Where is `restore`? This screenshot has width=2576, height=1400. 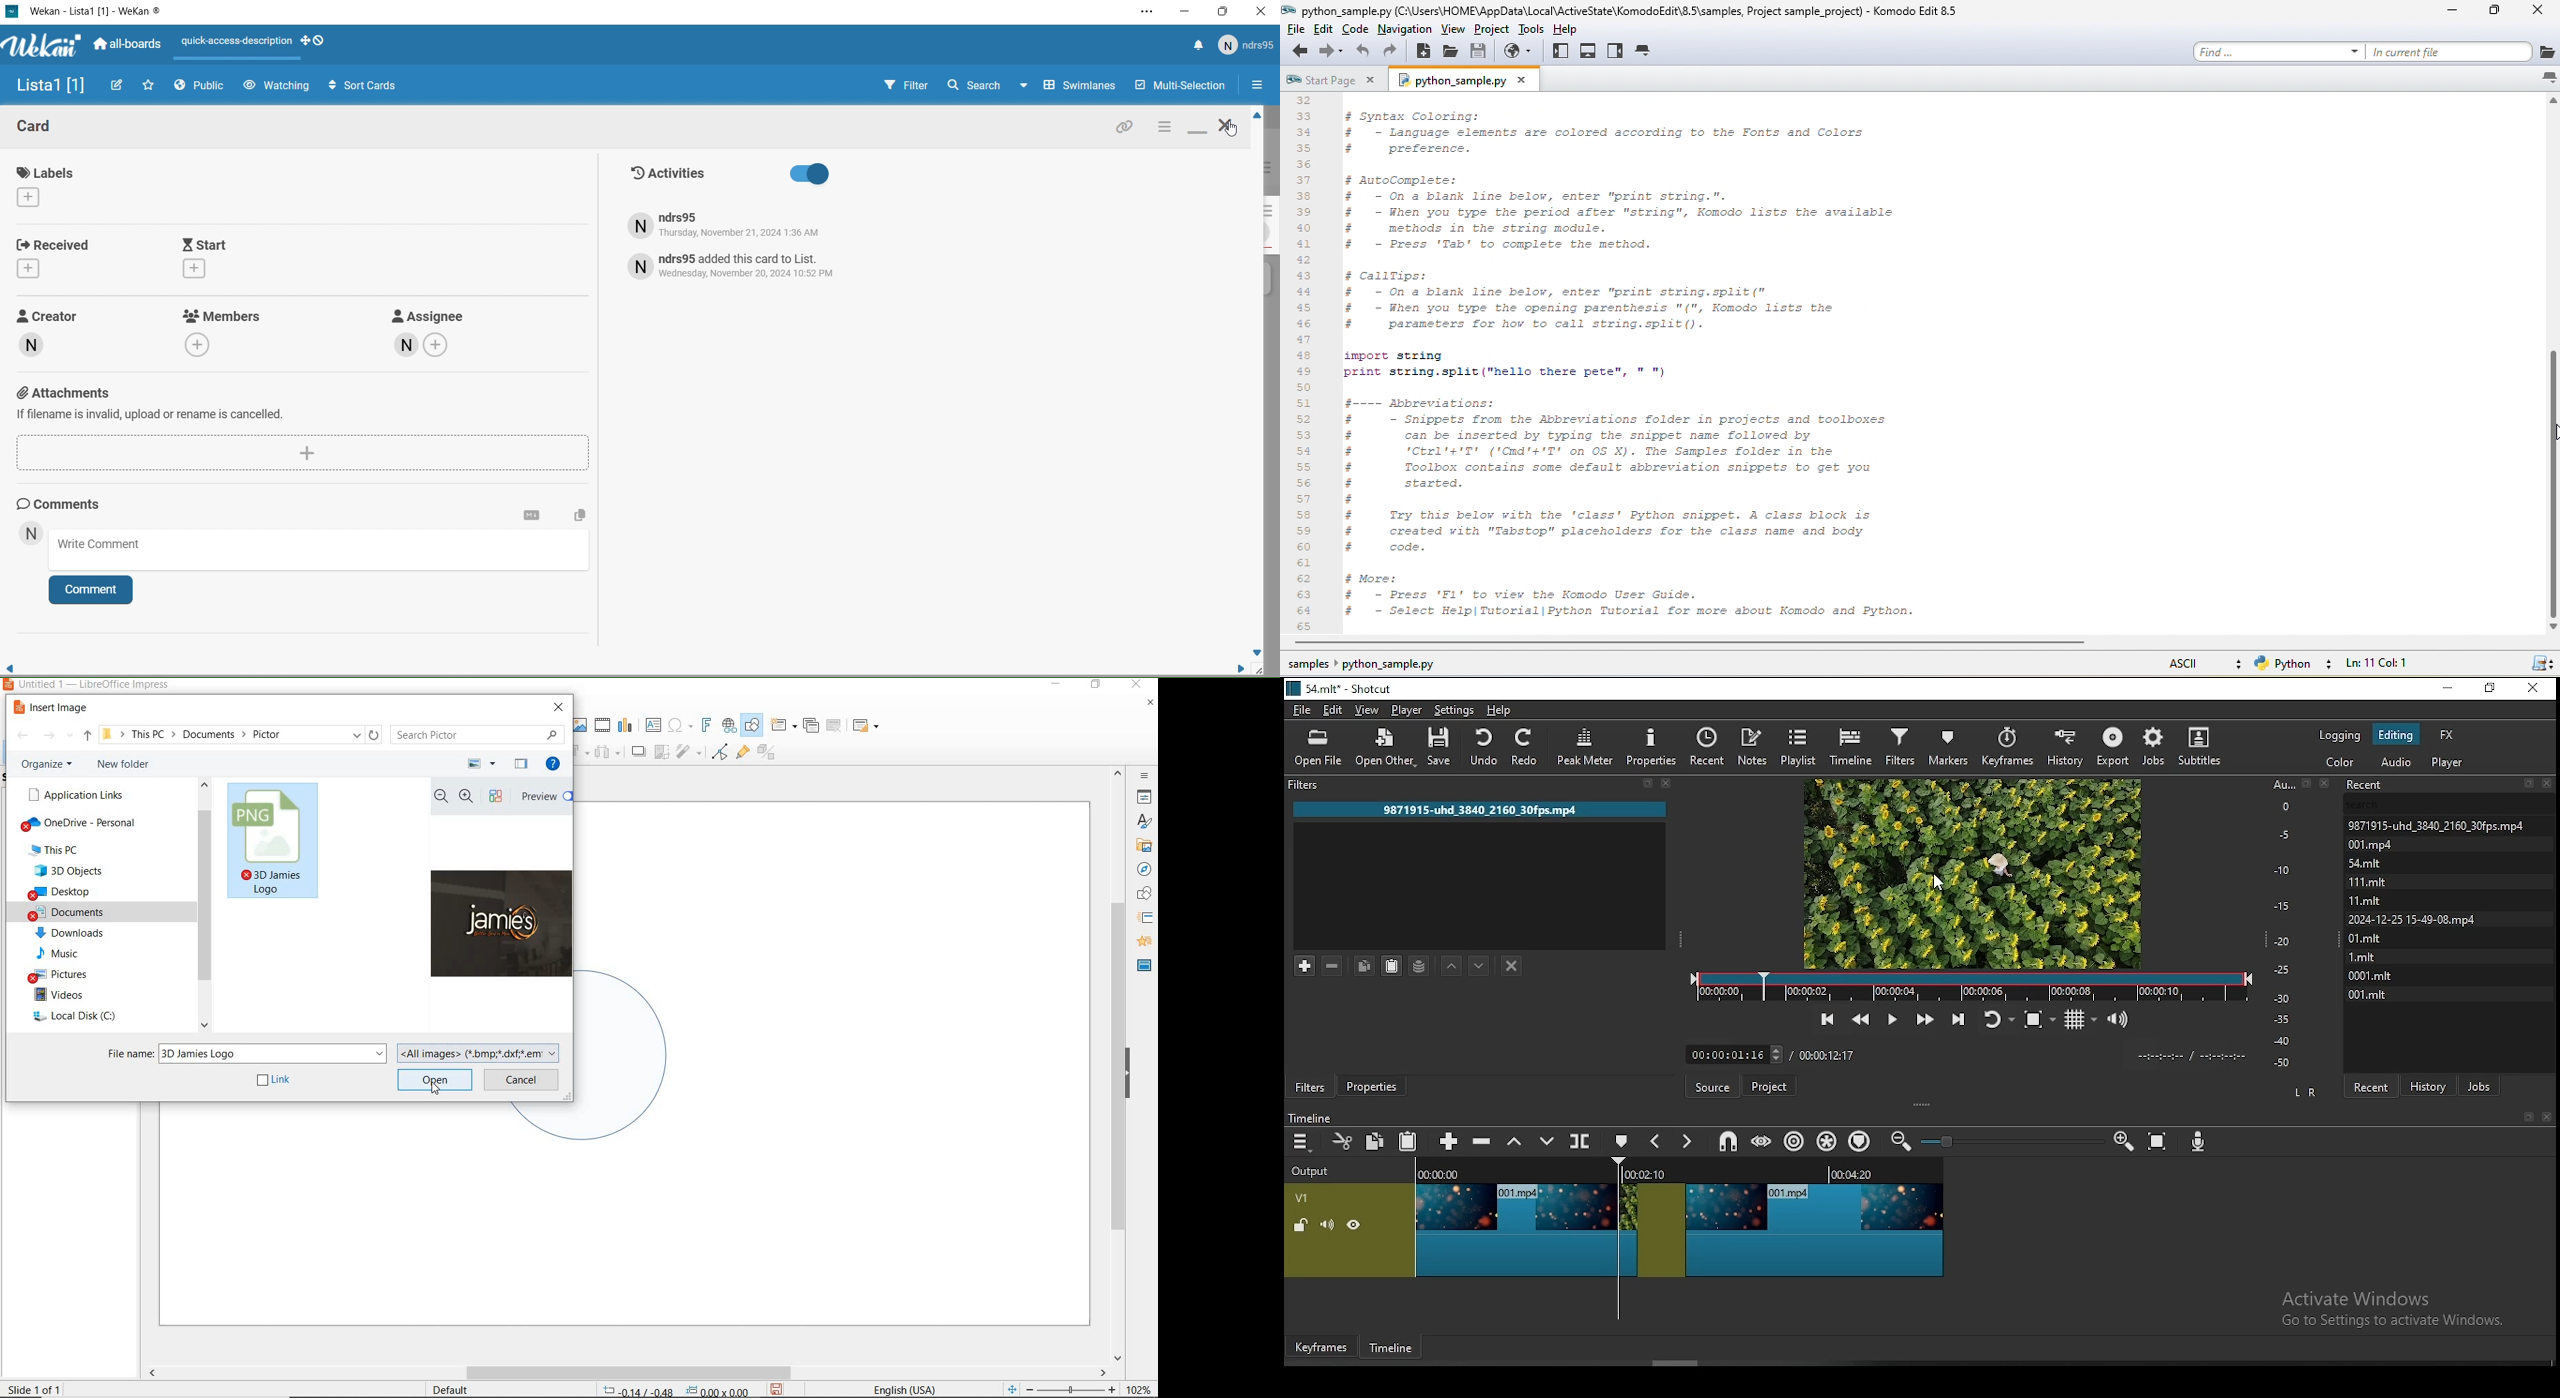 restore is located at coordinates (2491, 691).